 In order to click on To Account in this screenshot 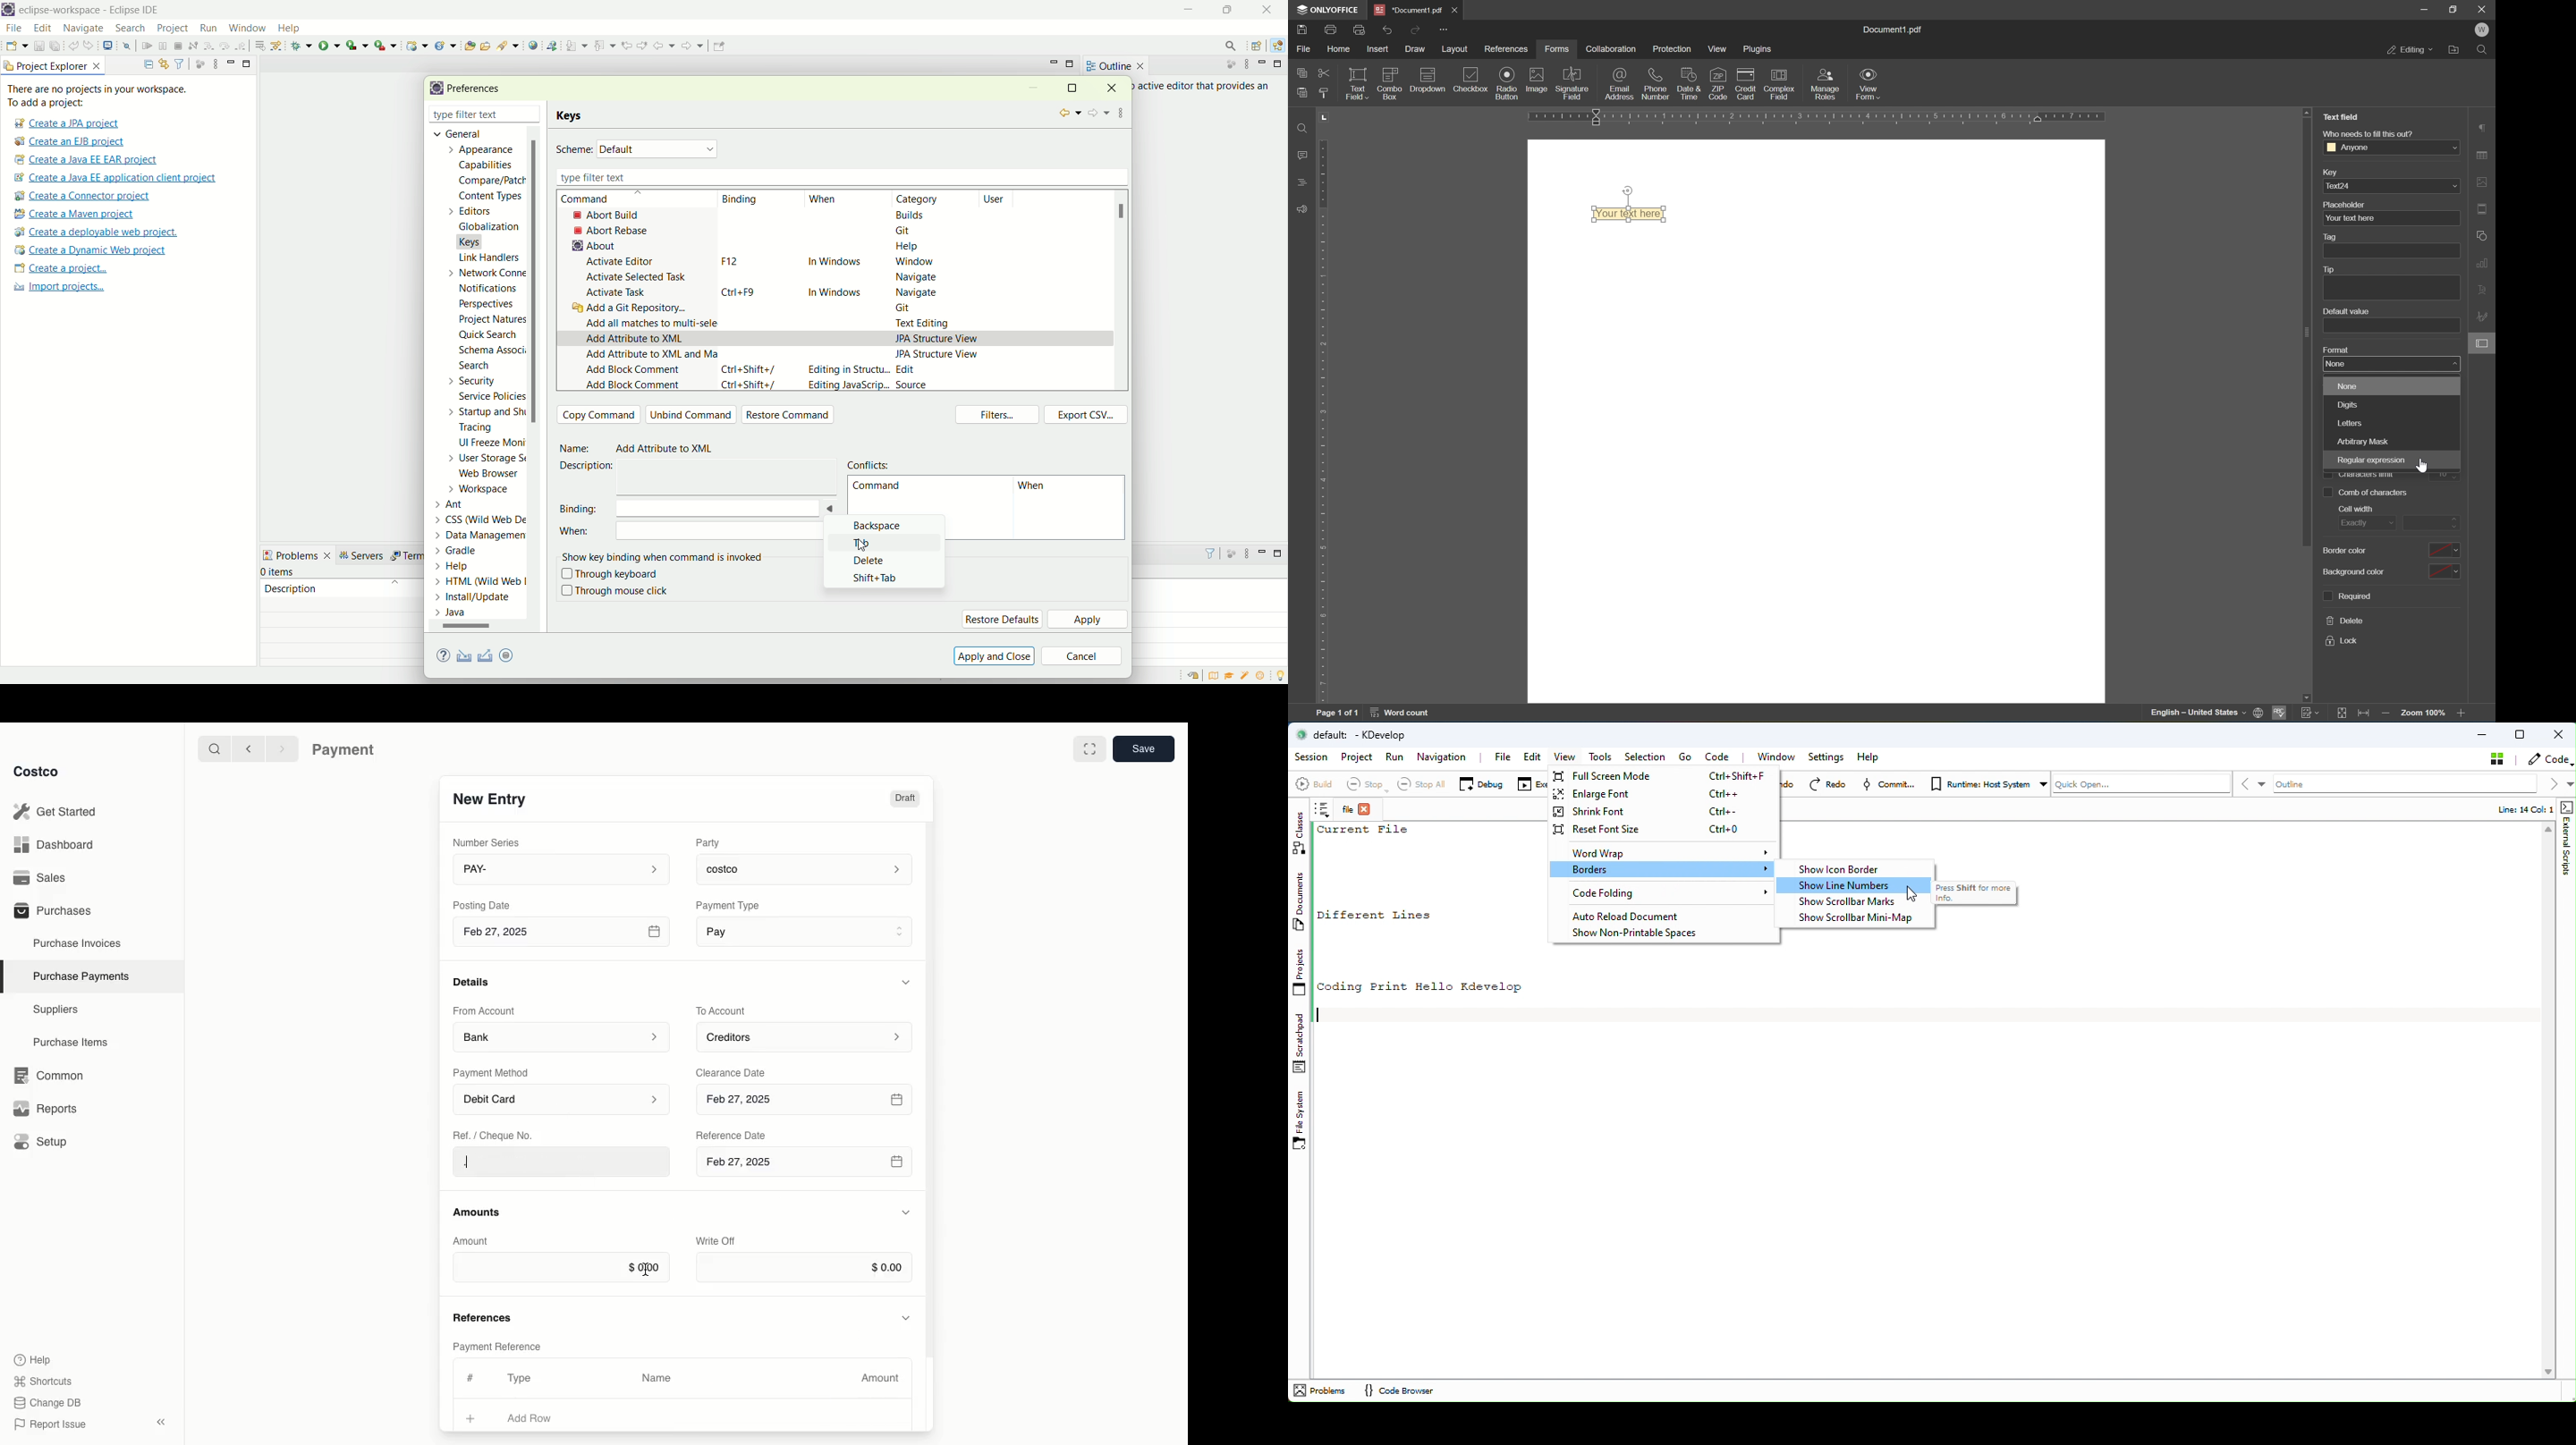, I will do `click(723, 1010)`.